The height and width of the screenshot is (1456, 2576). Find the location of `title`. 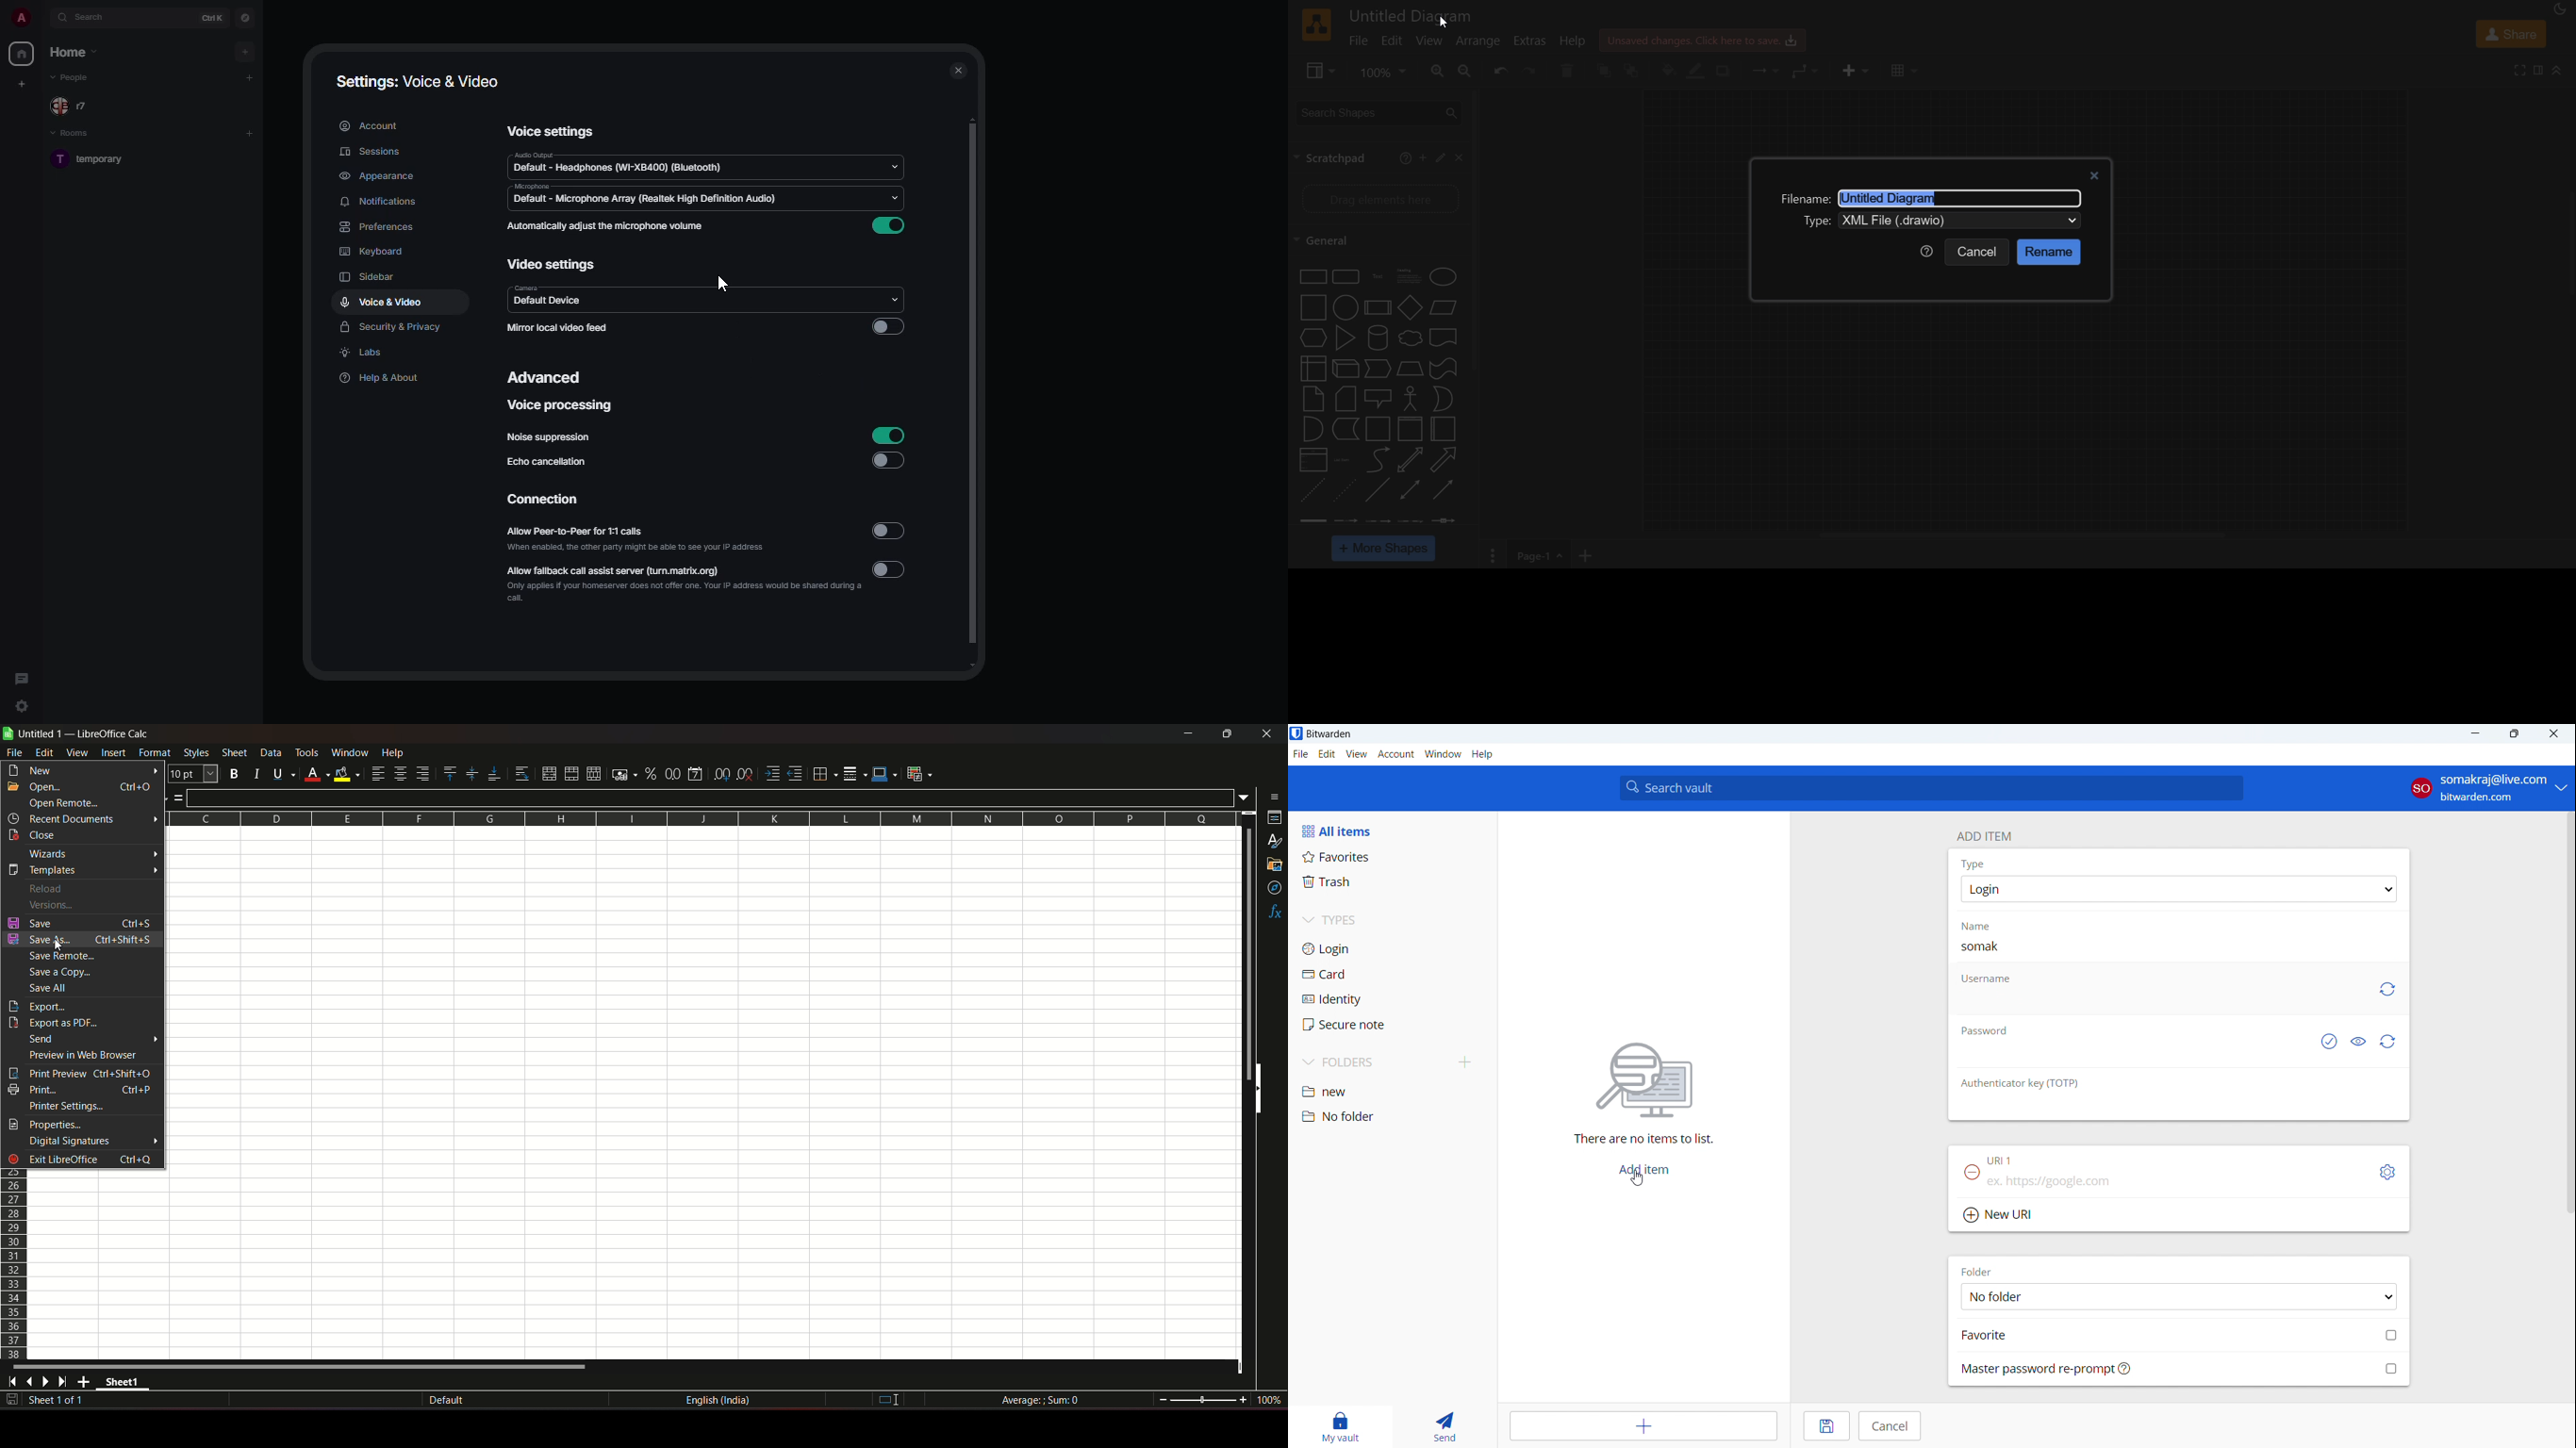

title is located at coordinates (1329, 734).